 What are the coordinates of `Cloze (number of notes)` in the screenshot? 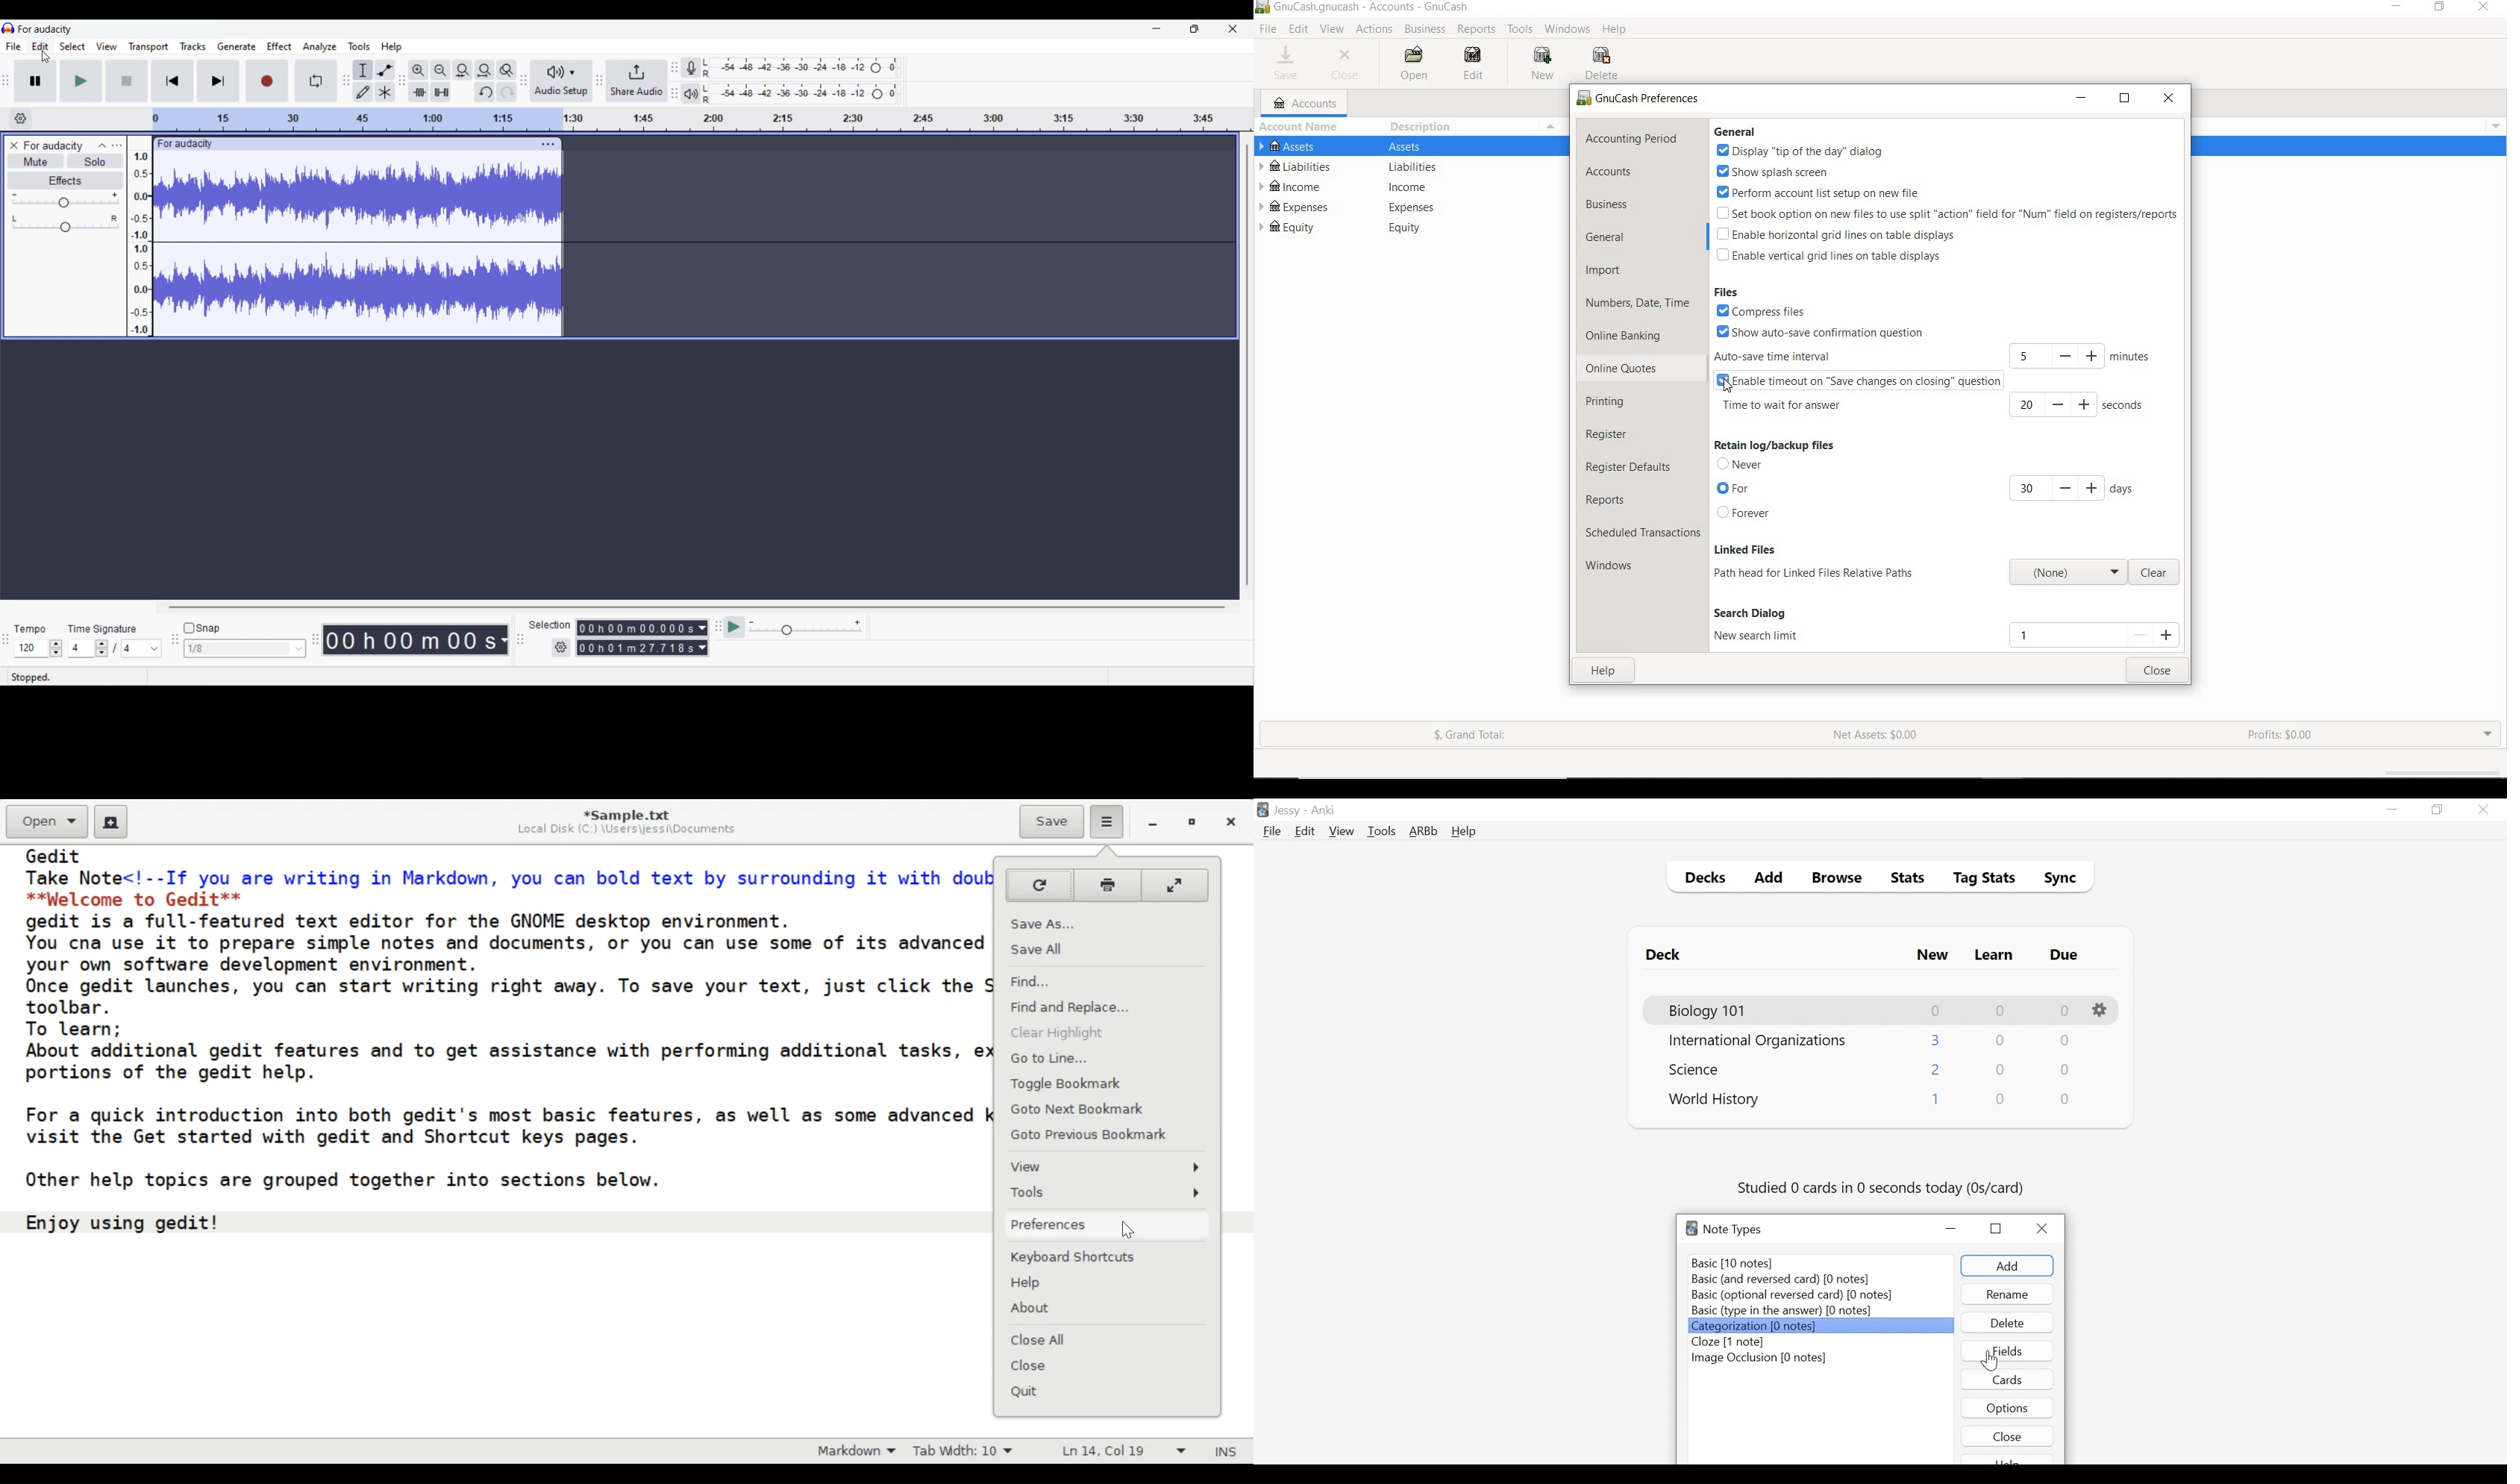 It's located at (1732, 1342).